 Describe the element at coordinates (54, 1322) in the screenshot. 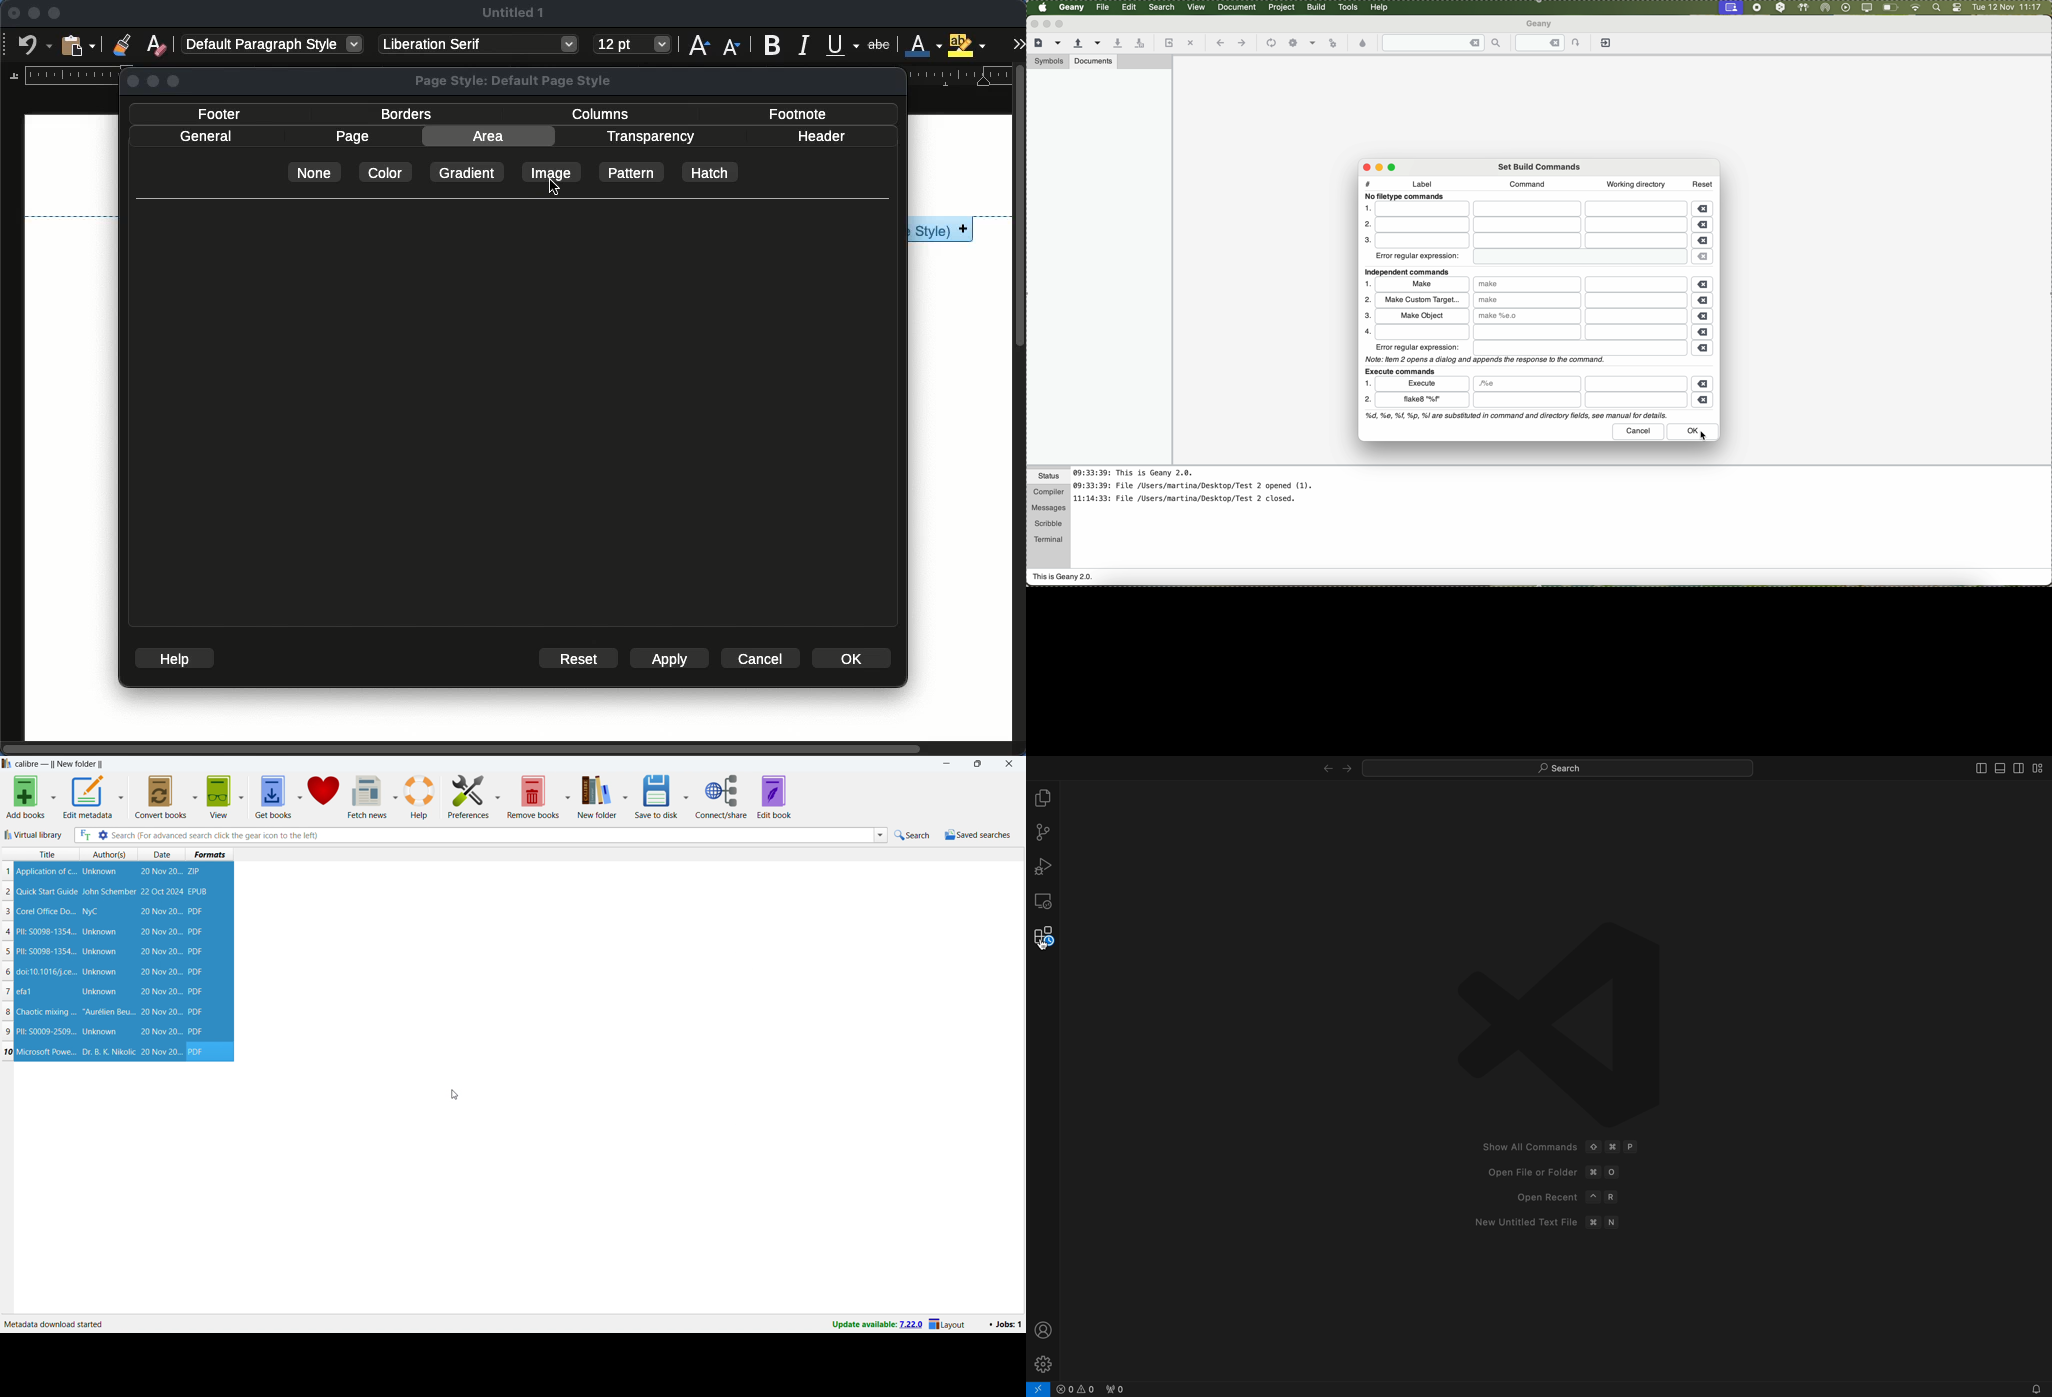

I see `Metadata download started` at that location.